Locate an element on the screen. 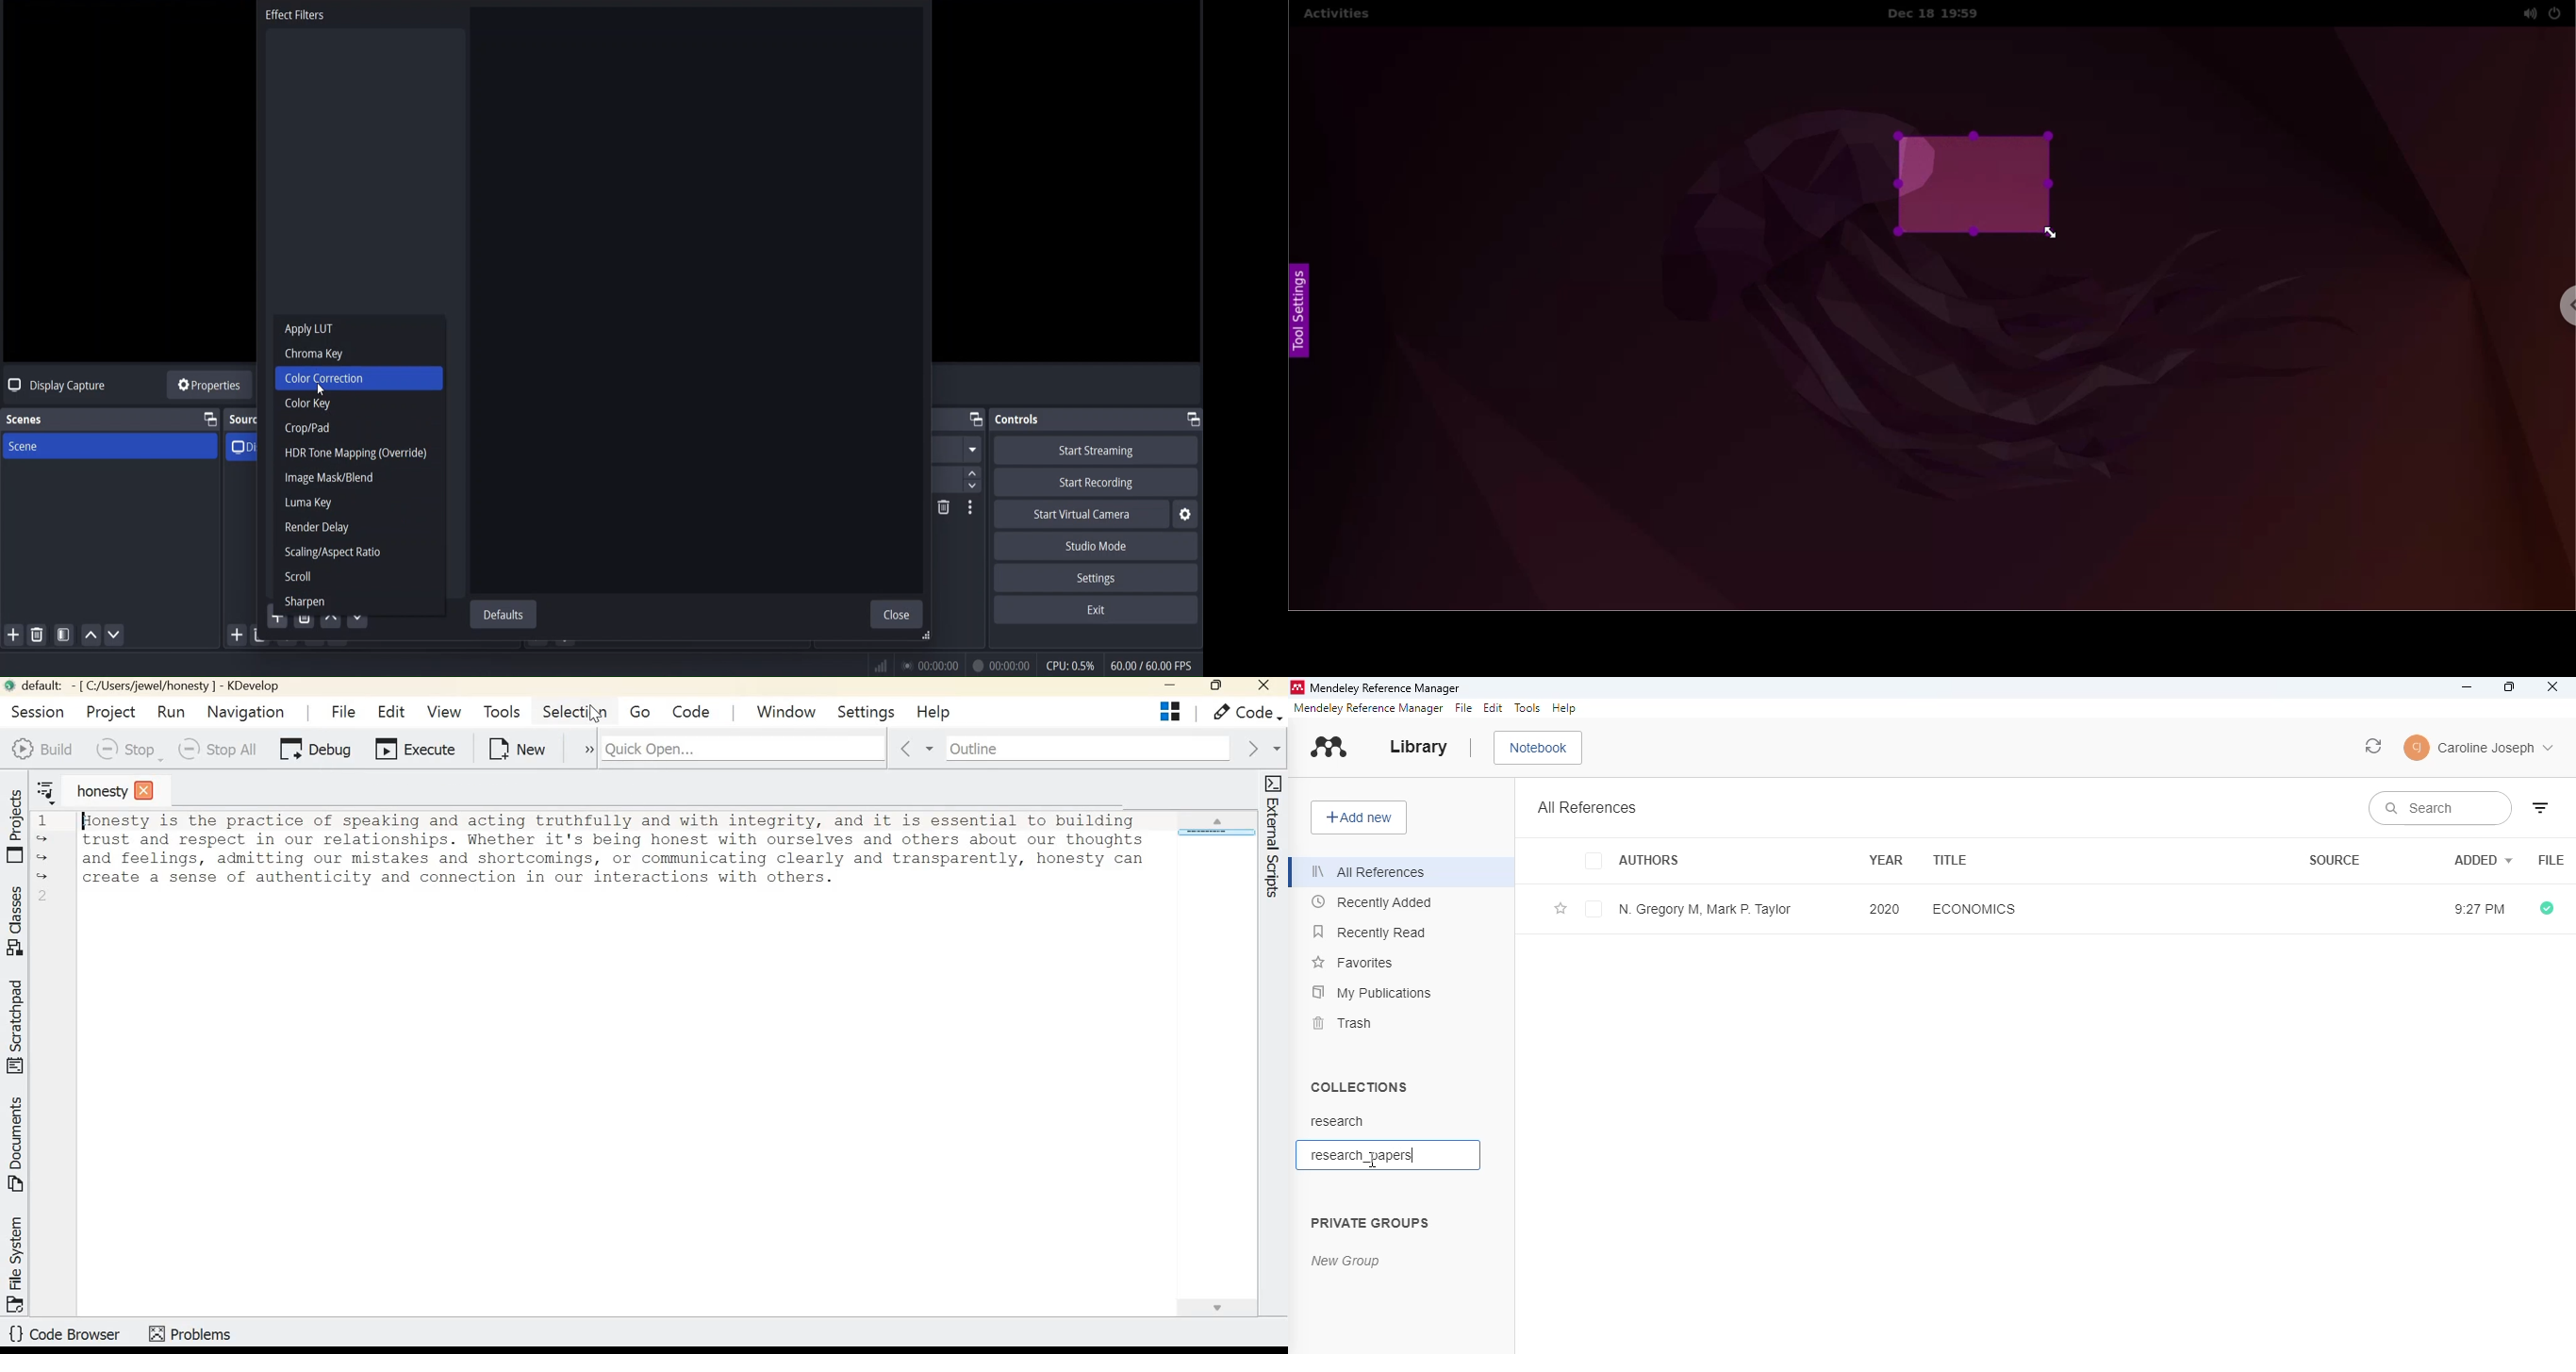 This screenshot has height=1372, width=2576. luma key is located at coordinates (307, 503).